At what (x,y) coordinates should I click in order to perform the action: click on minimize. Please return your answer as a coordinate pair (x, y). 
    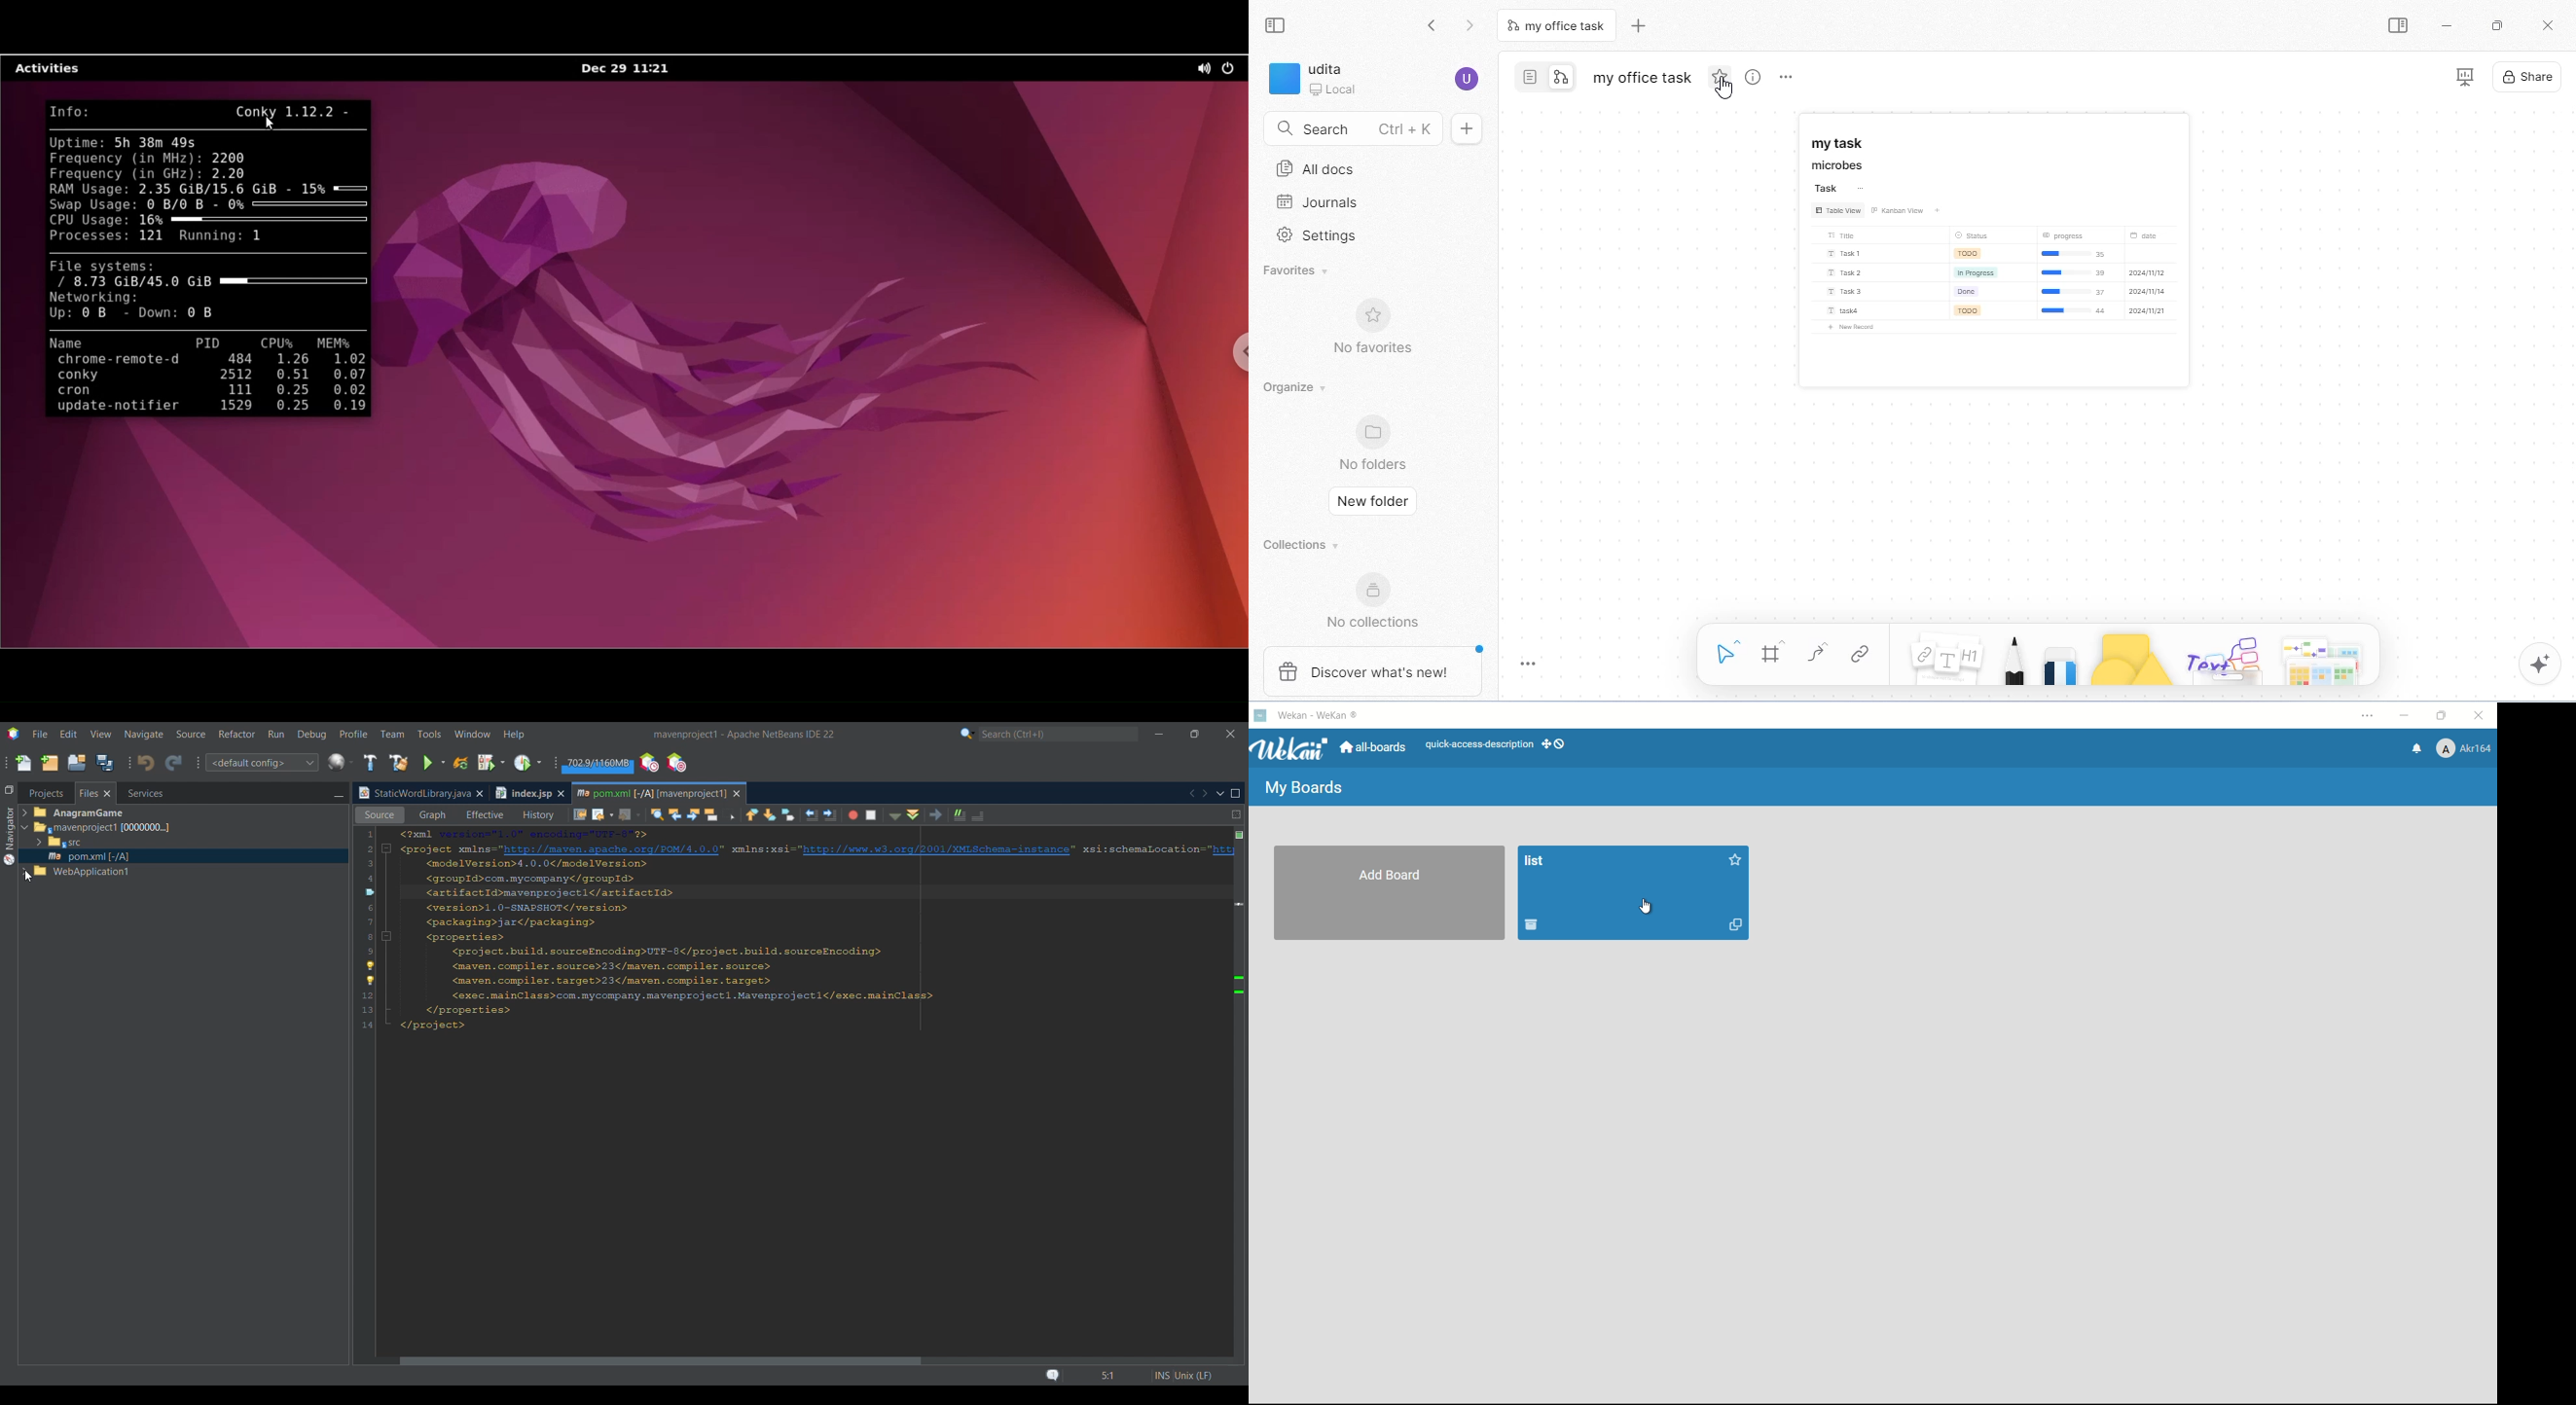
    Looking at the image, I should click on (2407, 716).